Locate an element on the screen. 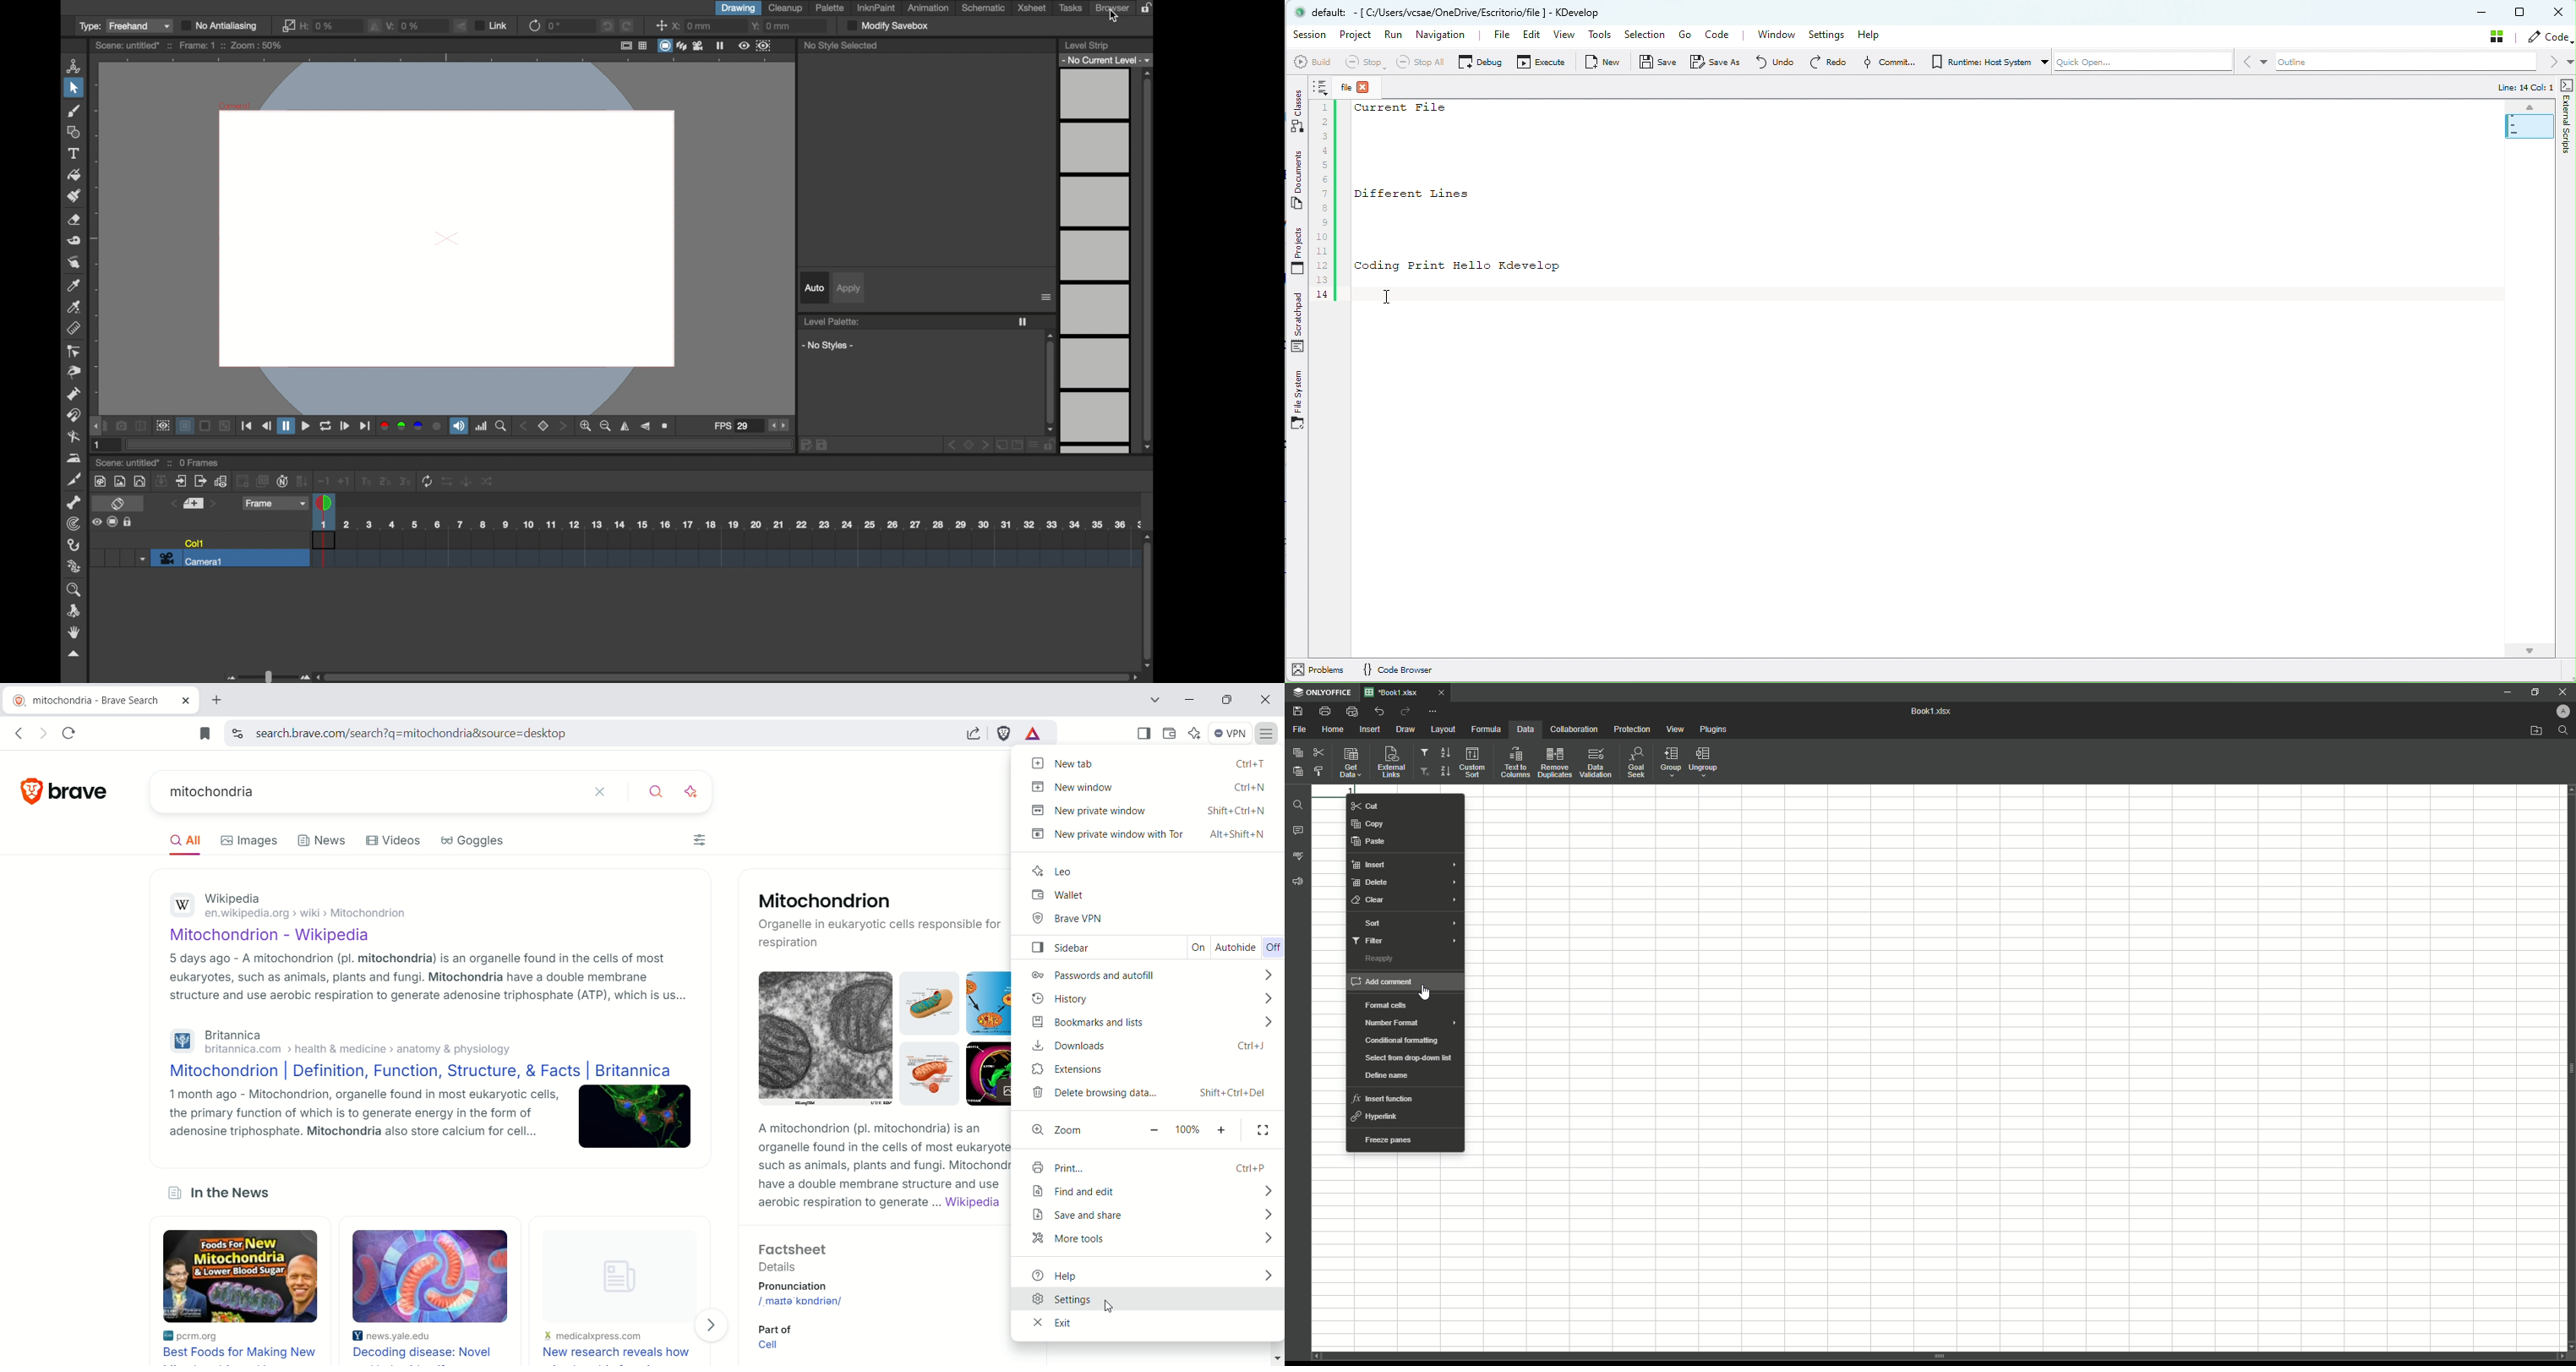  preview is located at coordinates (754, 45).